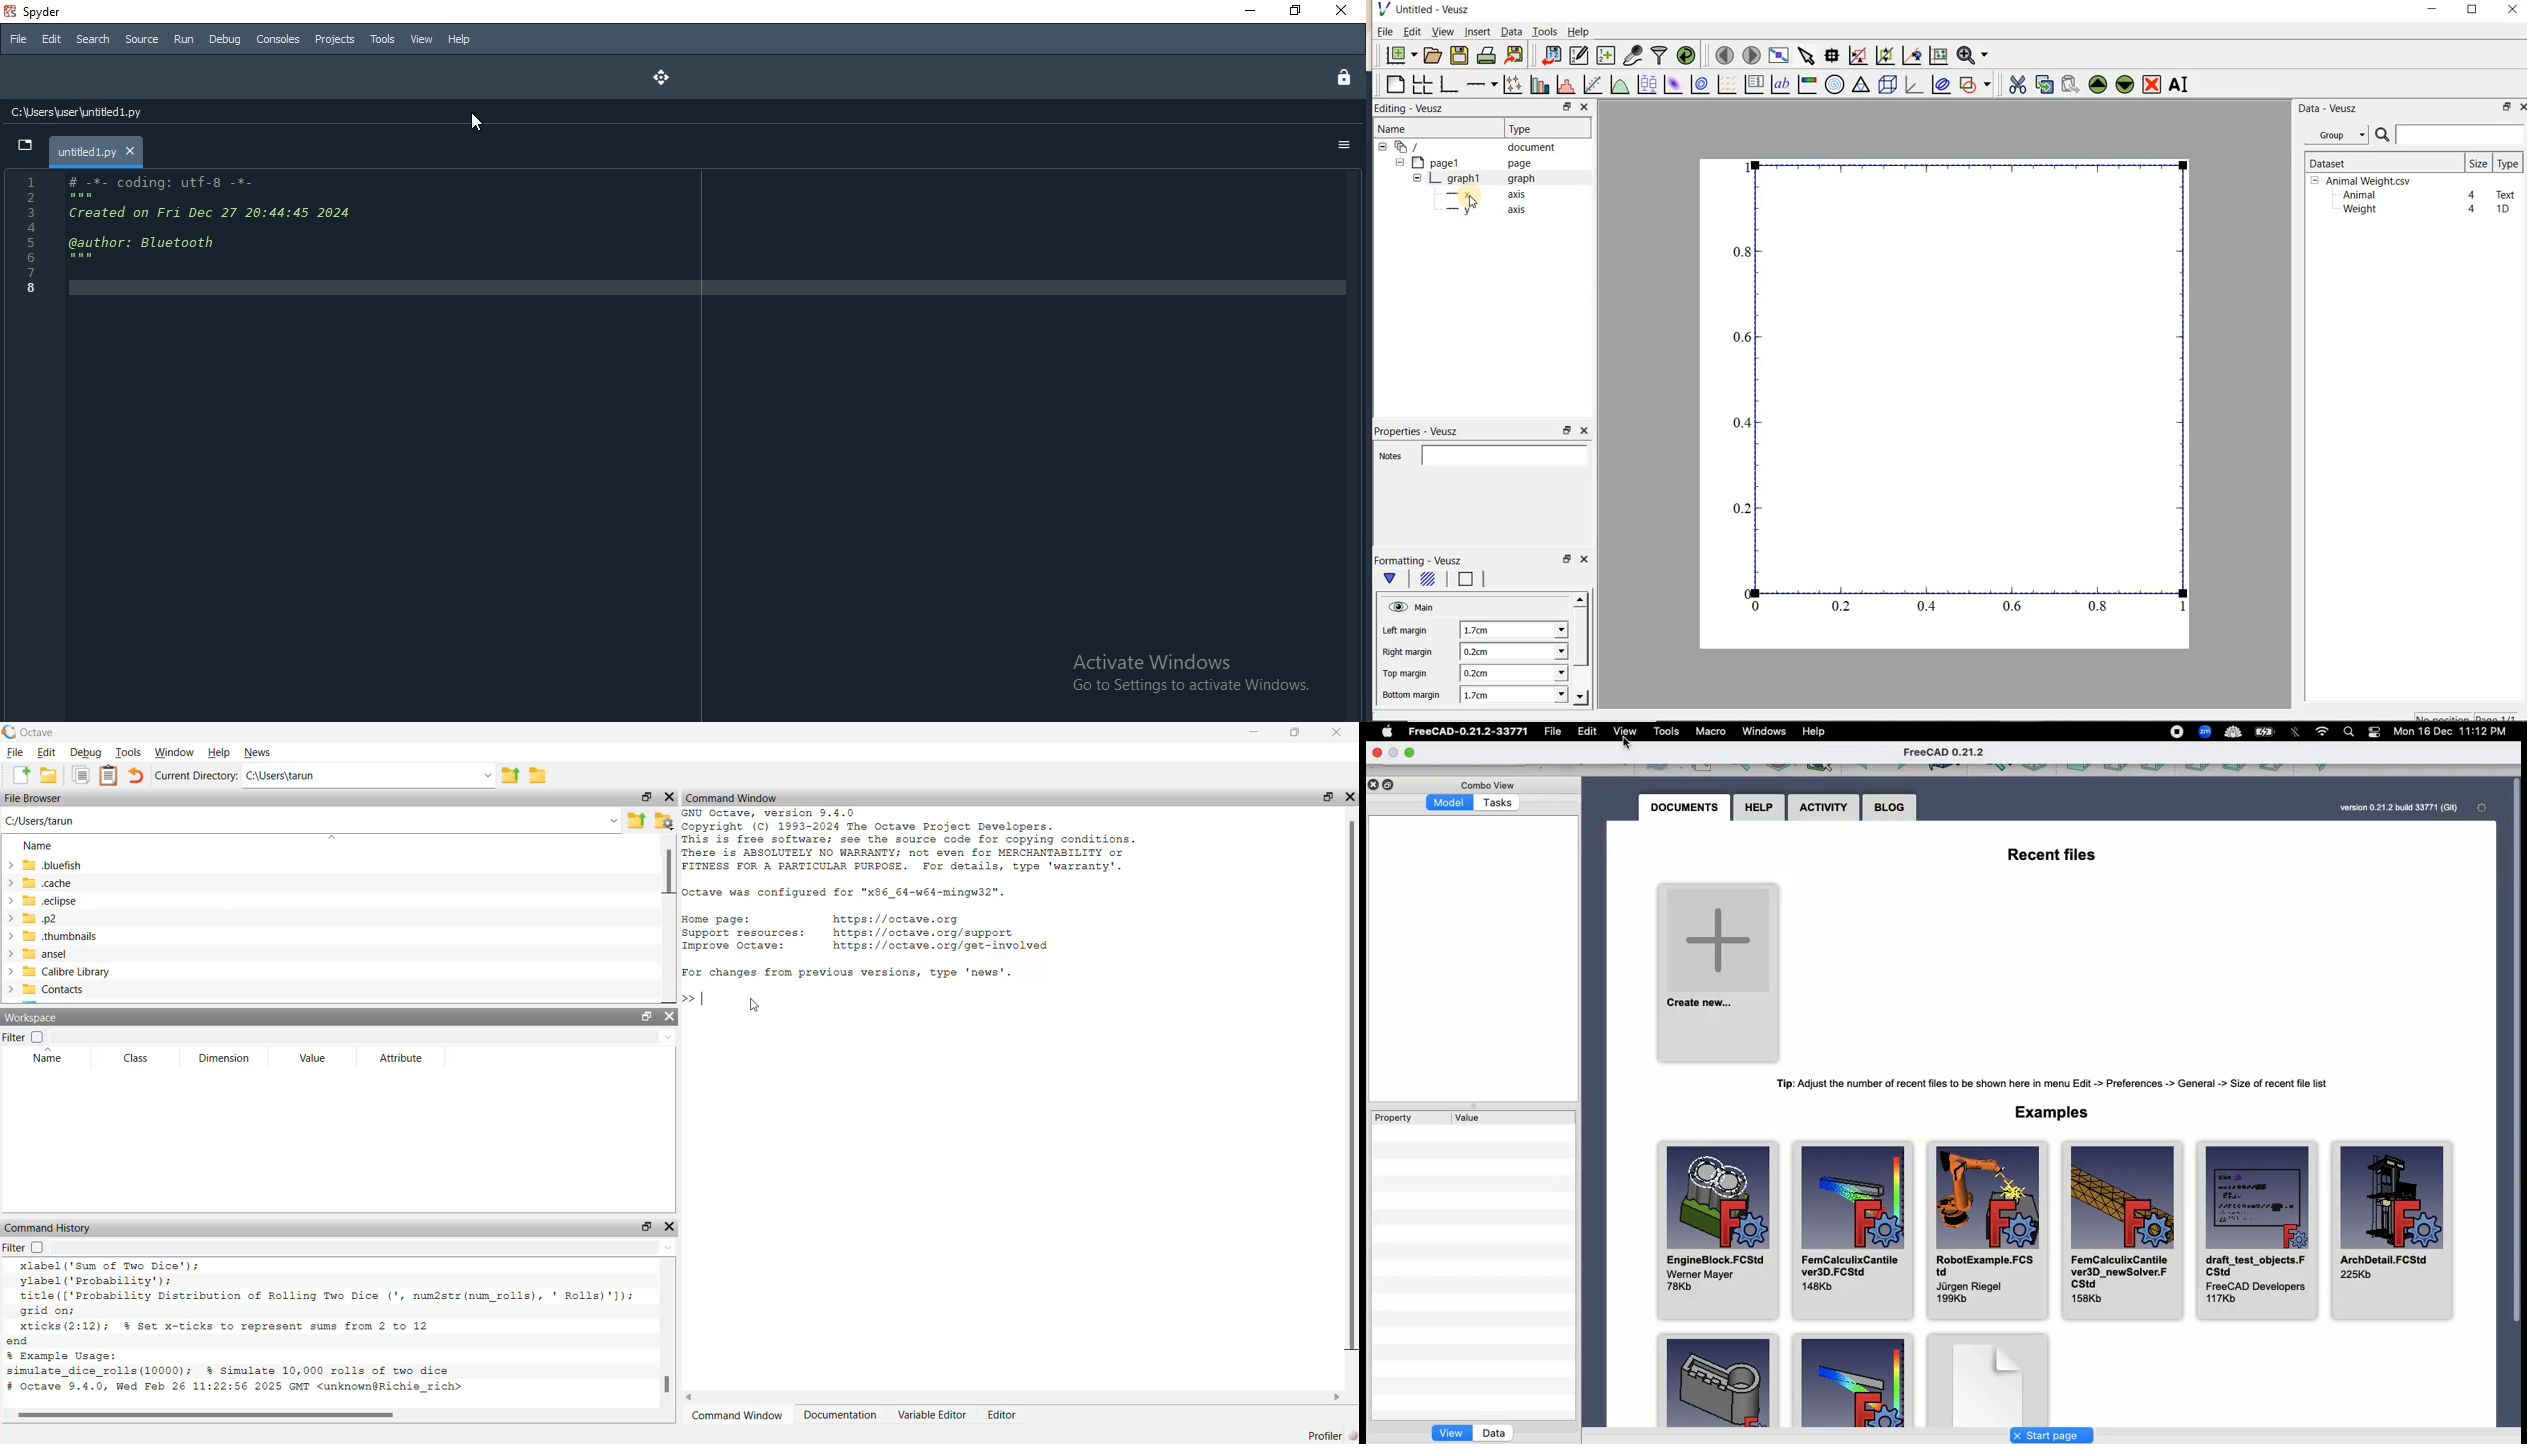 The image size is (2548, 1456). I want to click on Dimension, so click(222, 1058).